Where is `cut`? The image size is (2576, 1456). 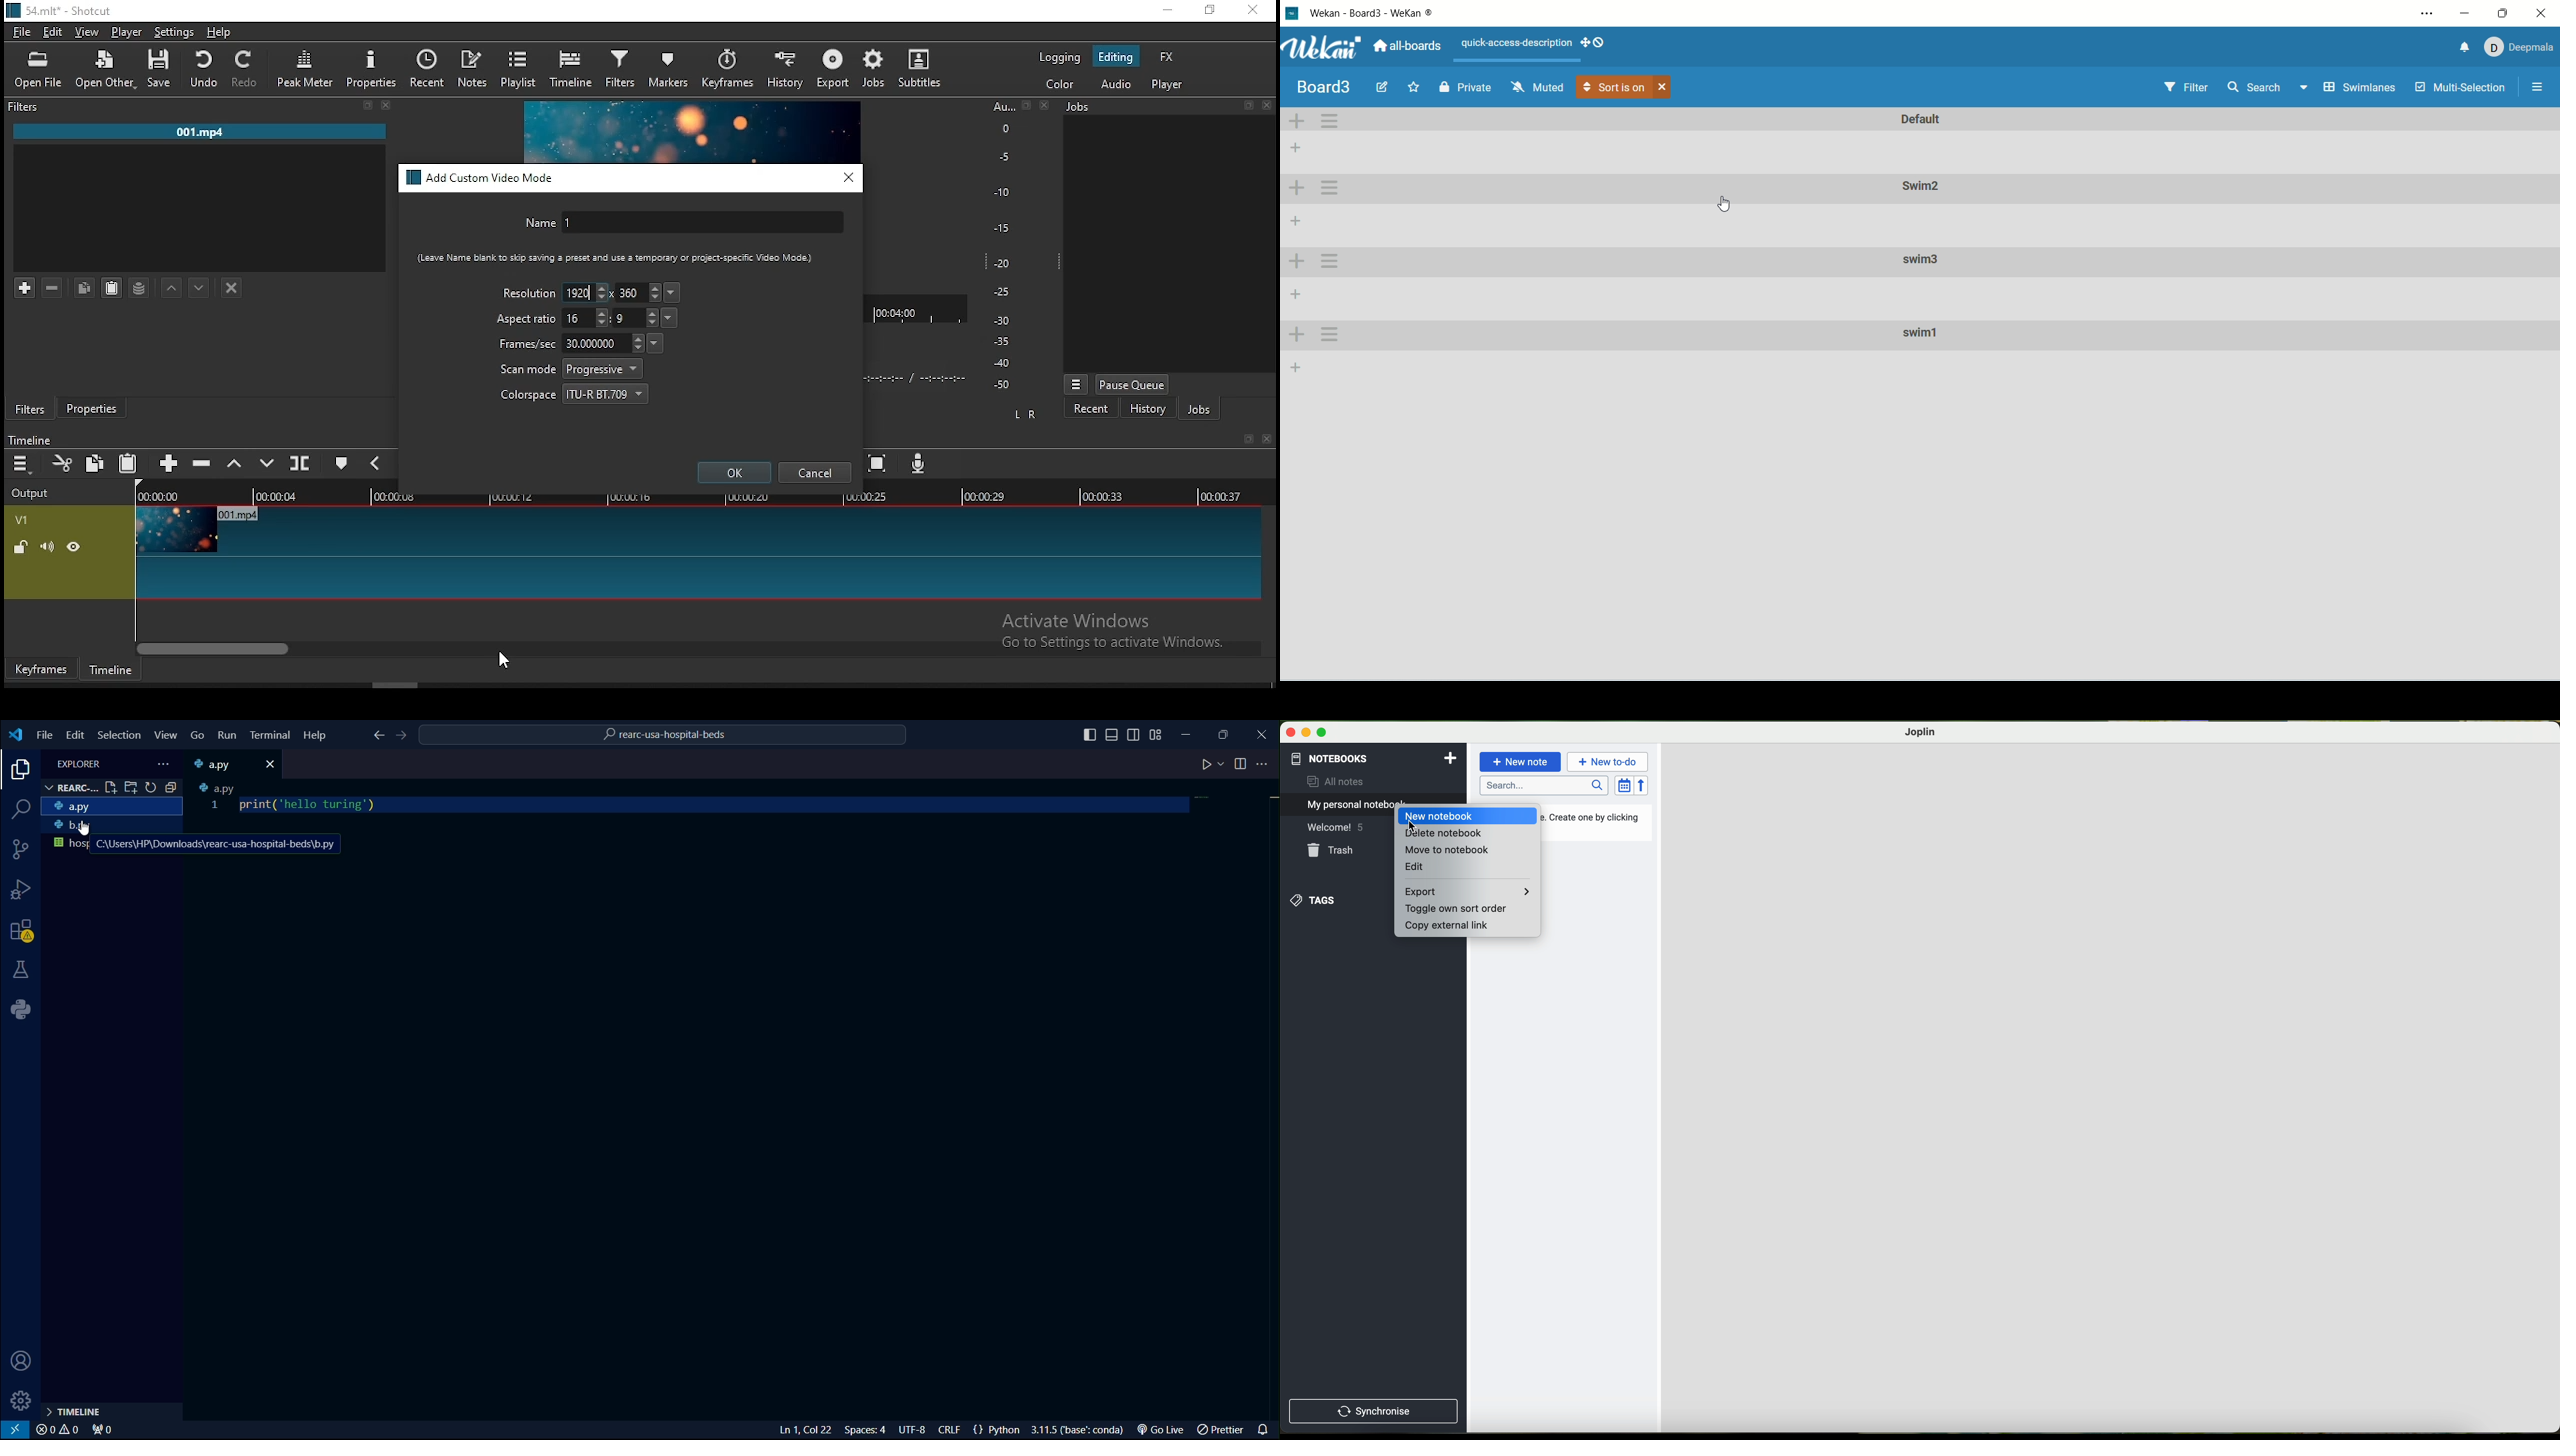
cut is located at coordinates (63, 463).